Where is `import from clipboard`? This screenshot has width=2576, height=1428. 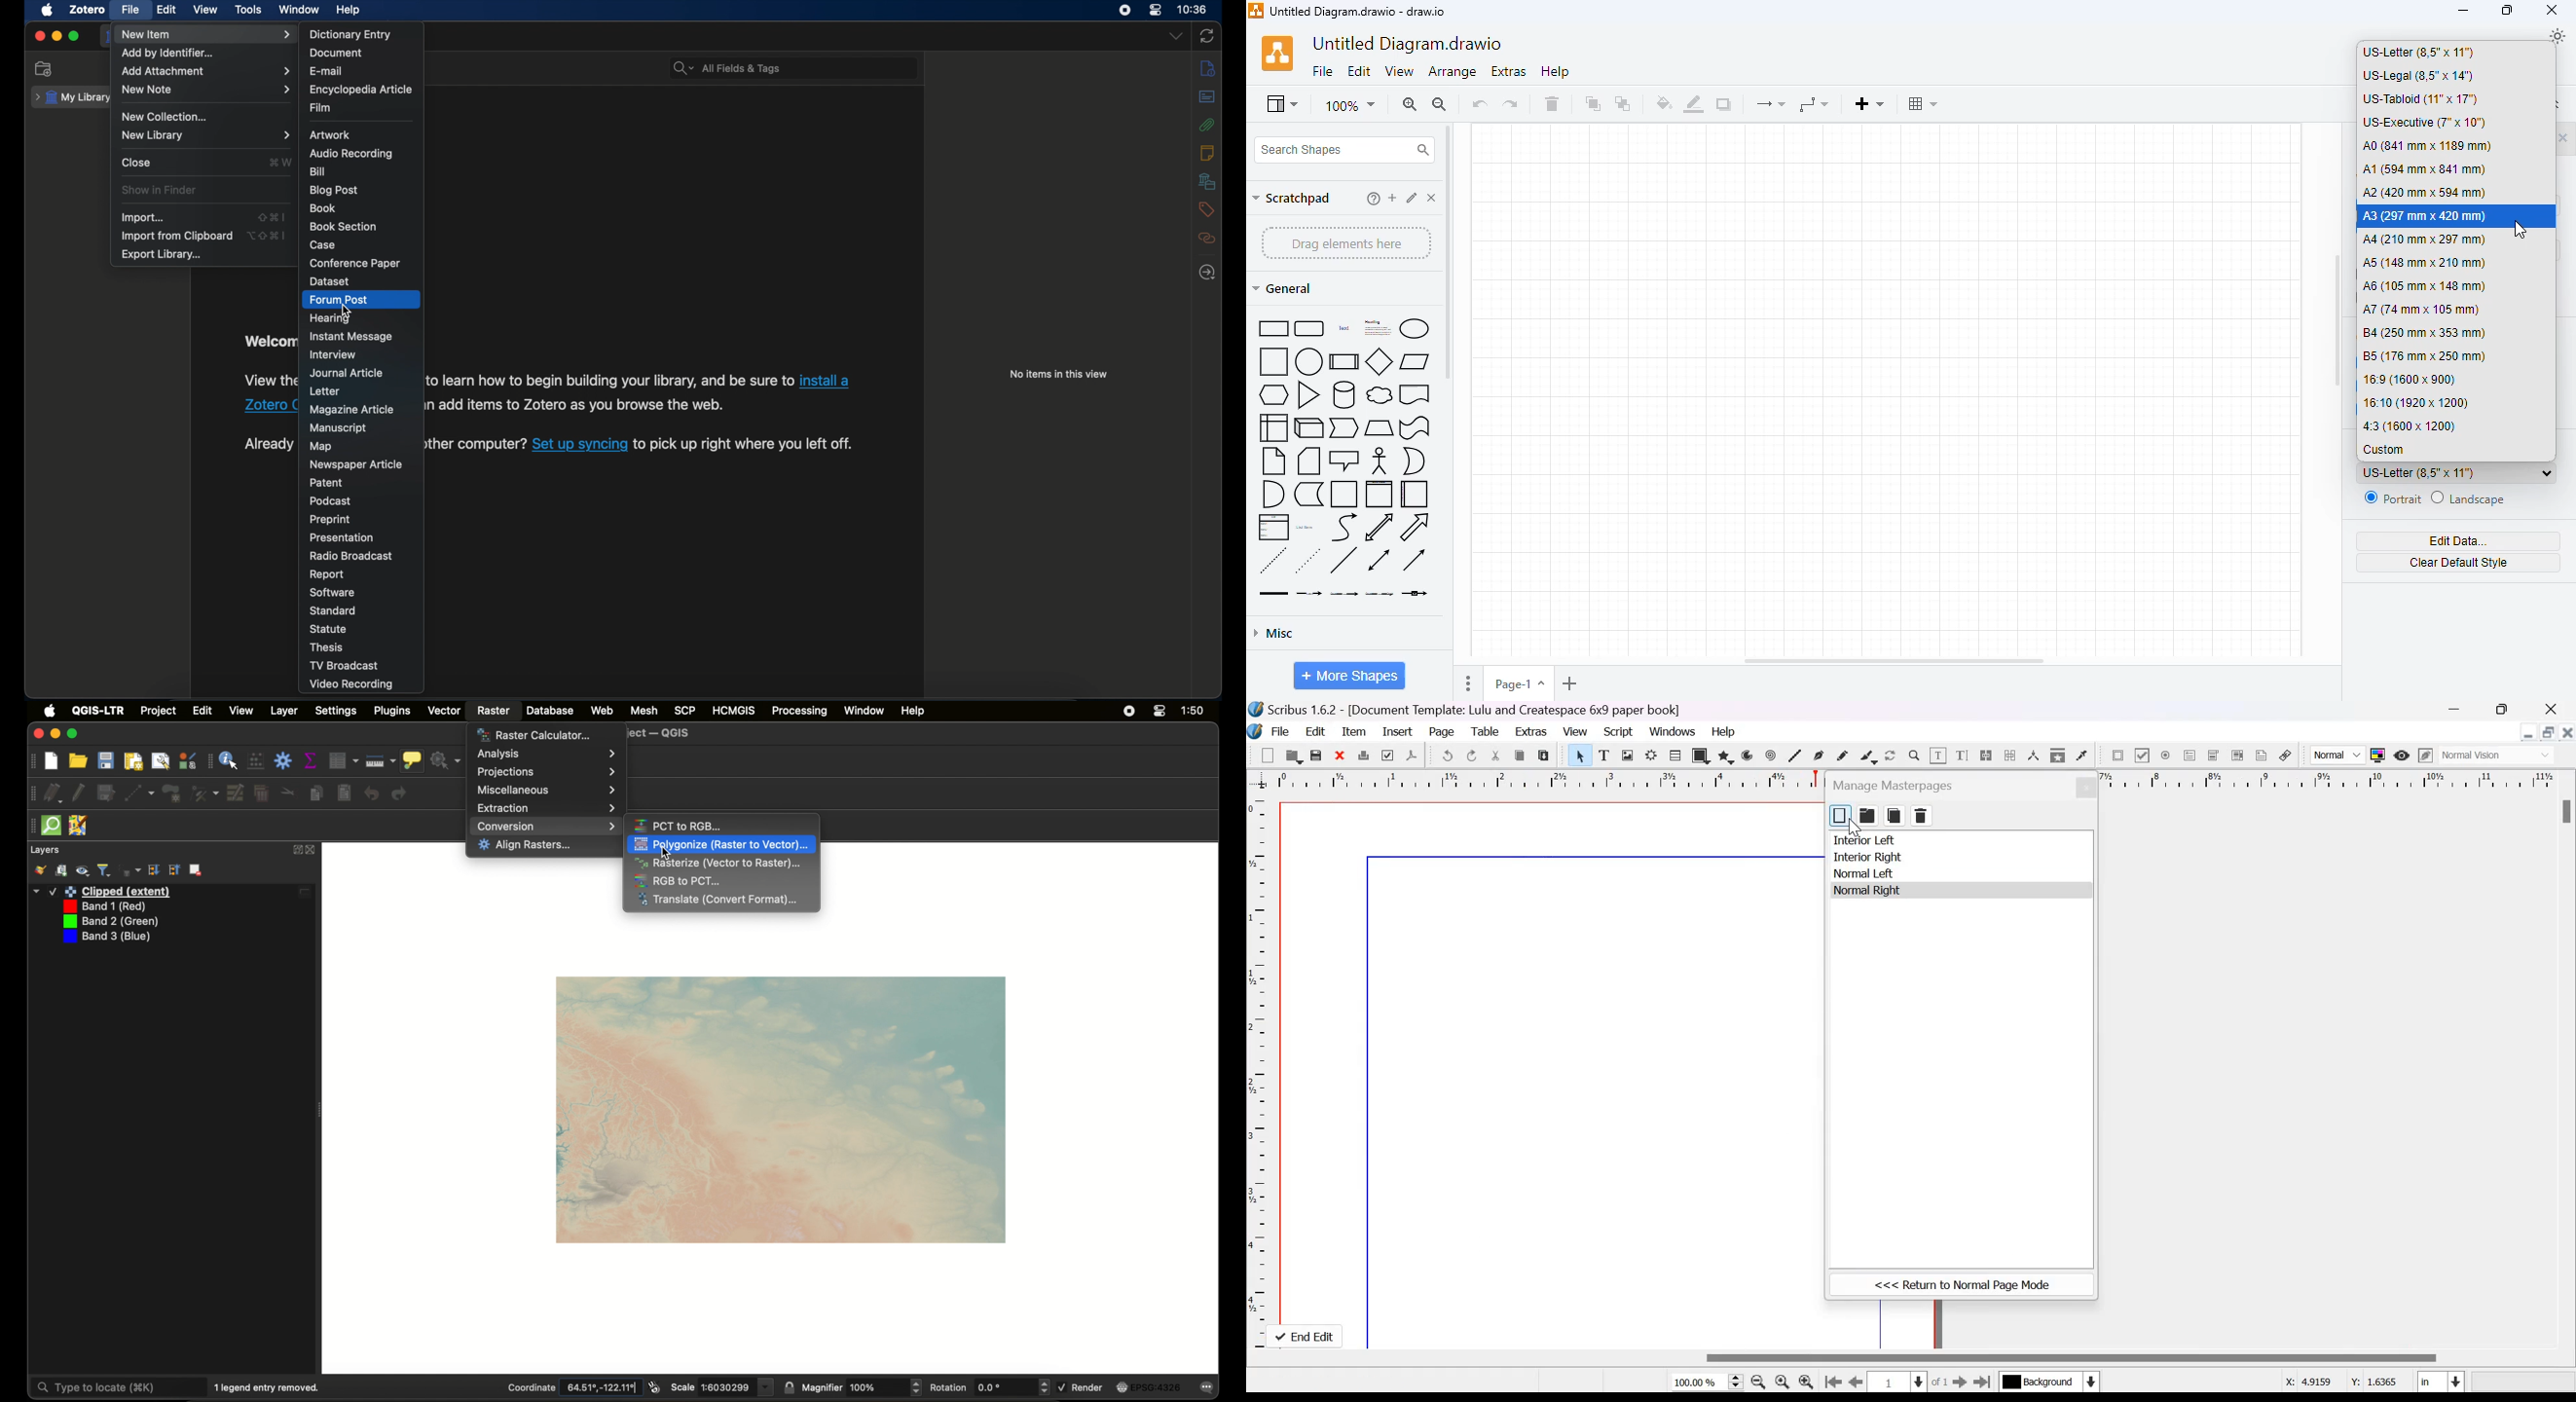
import from clipboard is located at coordinates (177, 236).